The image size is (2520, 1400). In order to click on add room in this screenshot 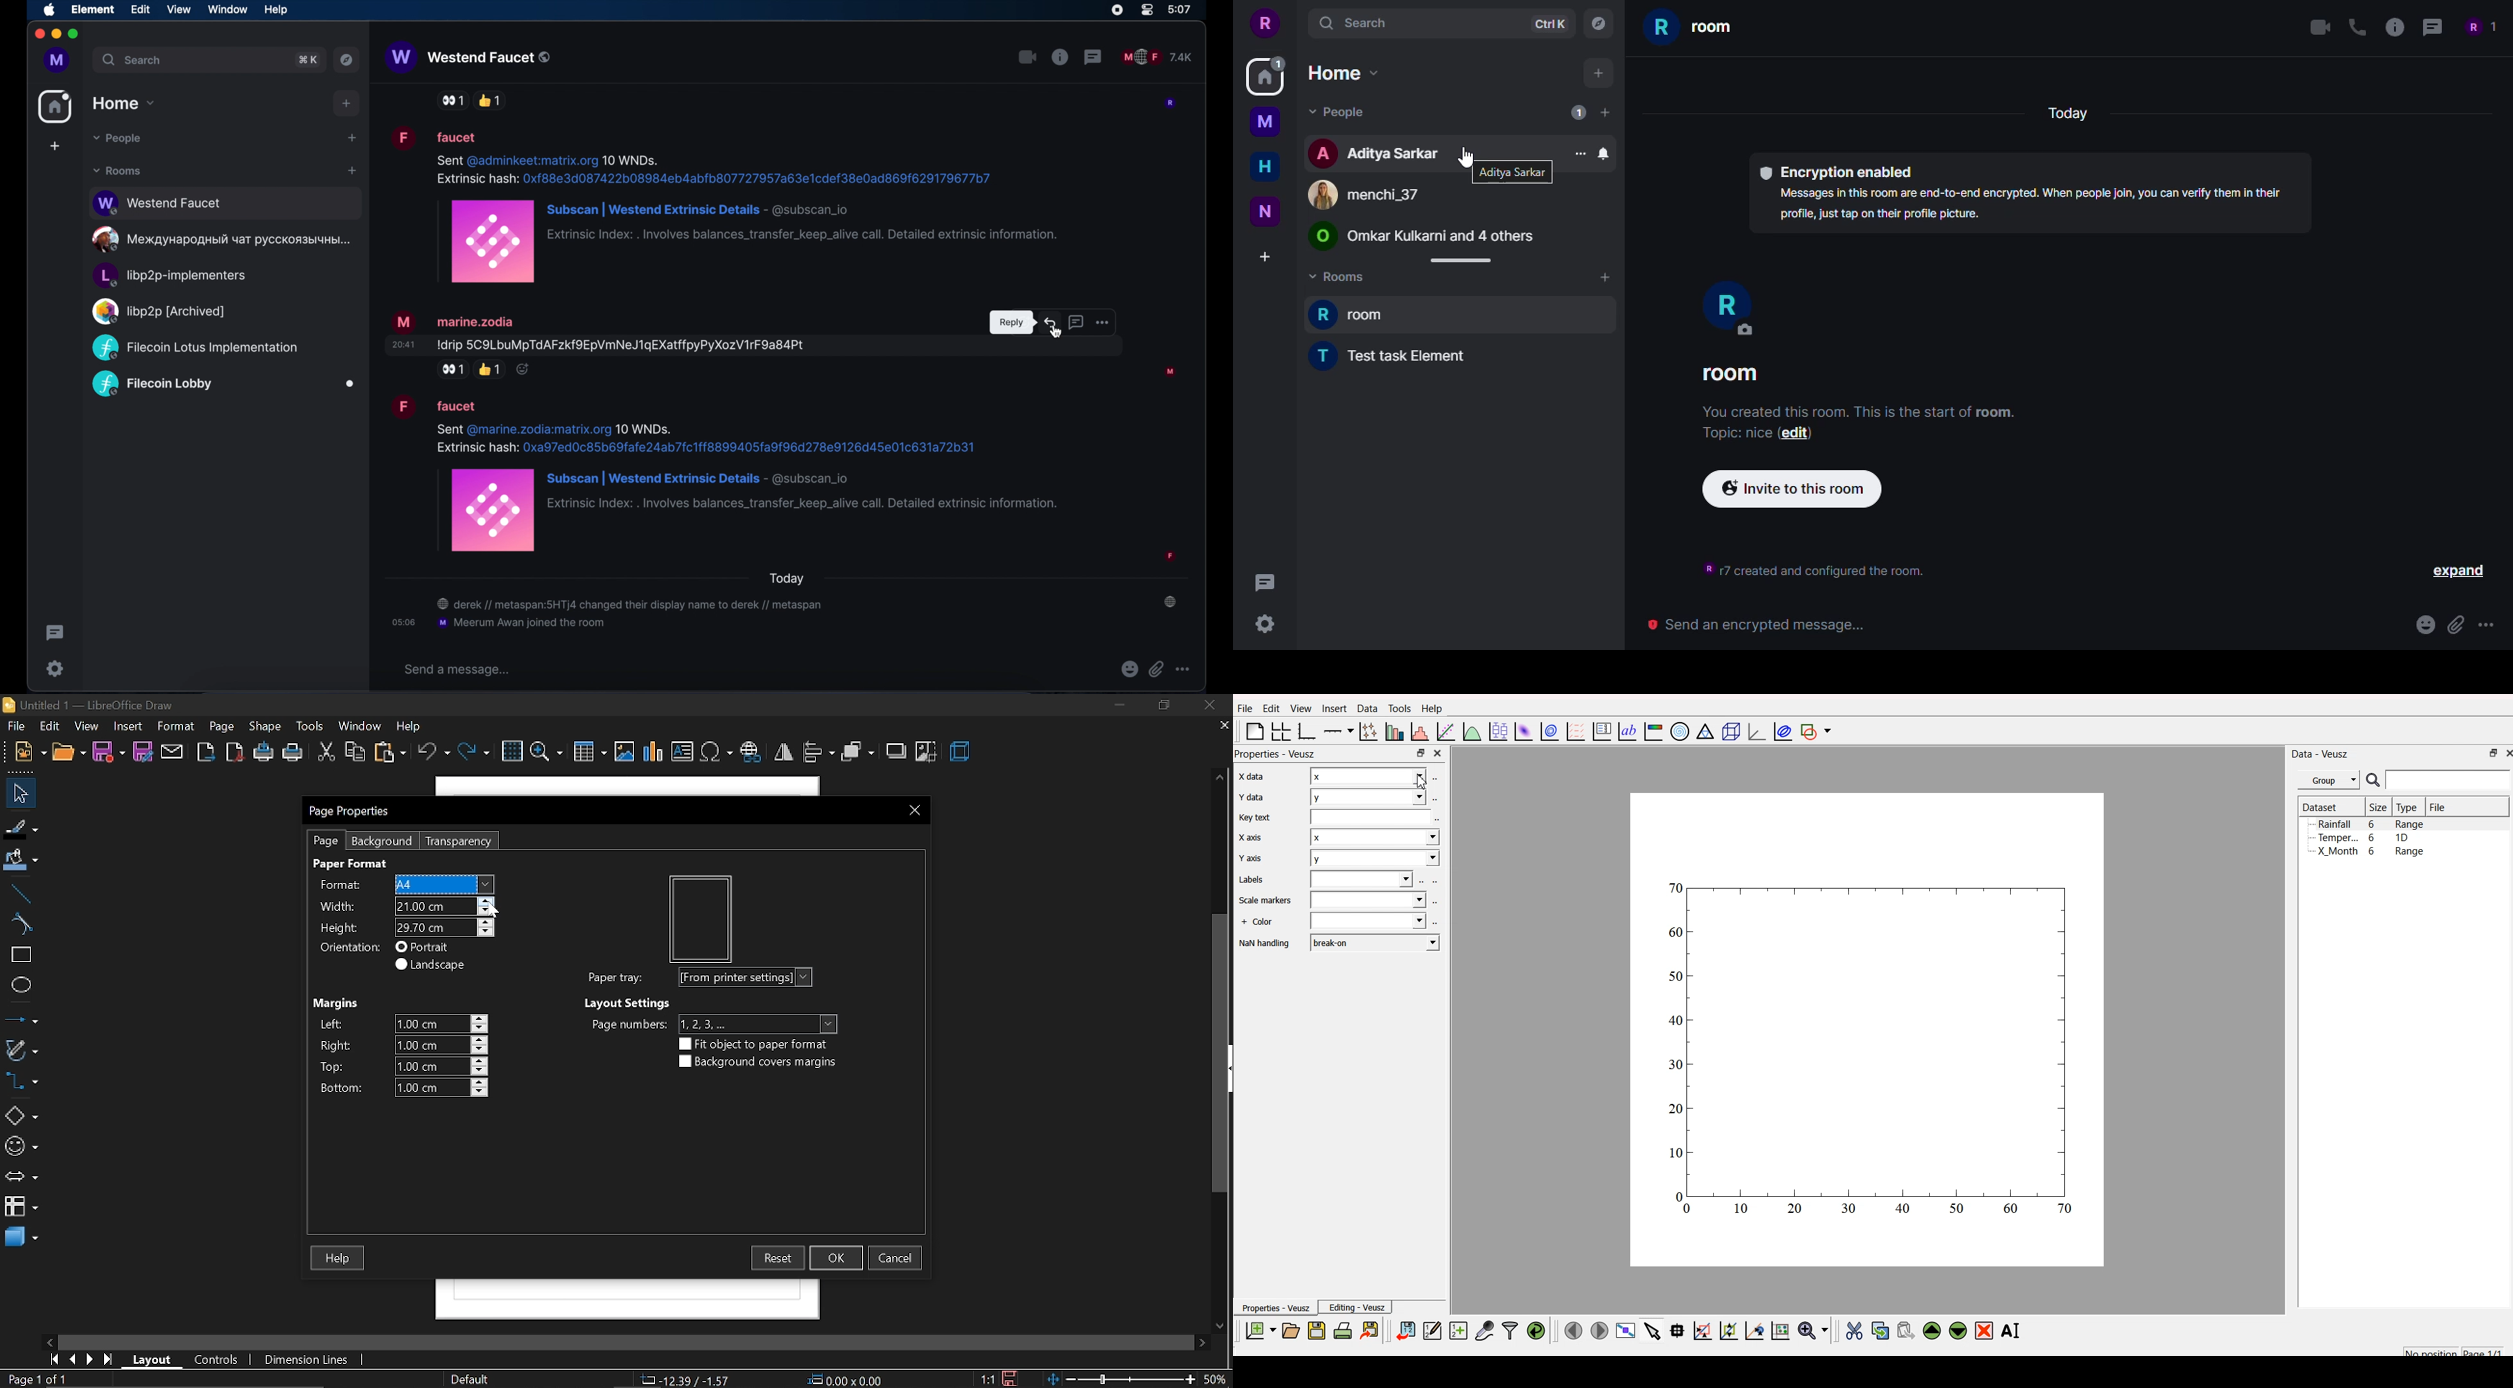, I will do `click(1604, 277)`.